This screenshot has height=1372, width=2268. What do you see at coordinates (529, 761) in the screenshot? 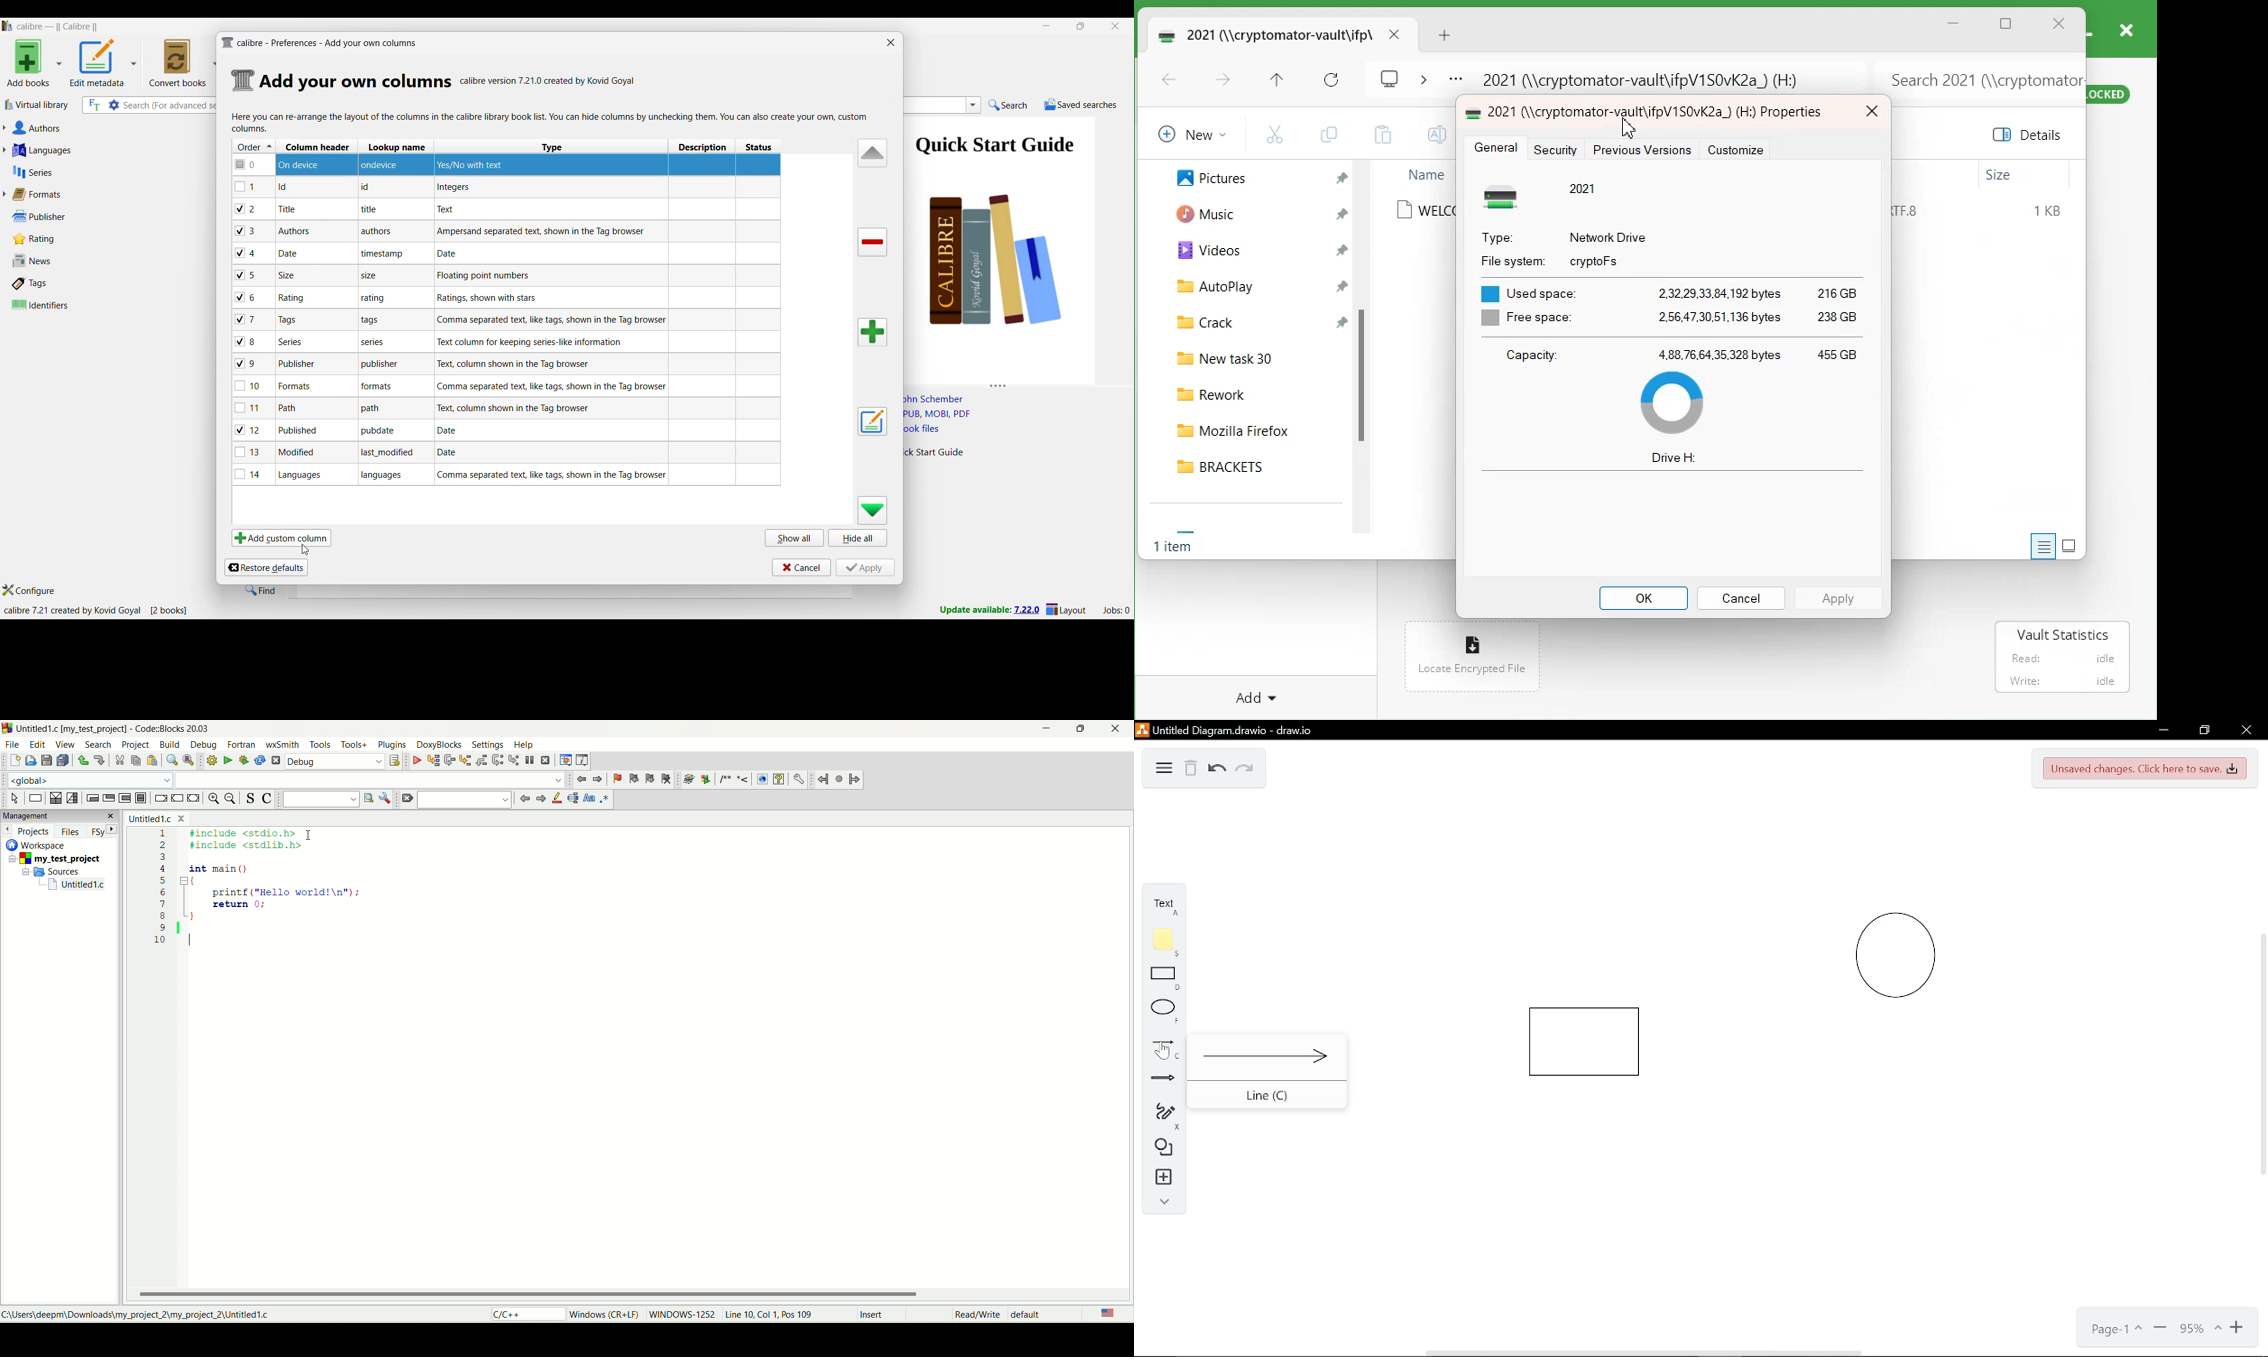
I see `break debugger` at bounding box center [529, 761].